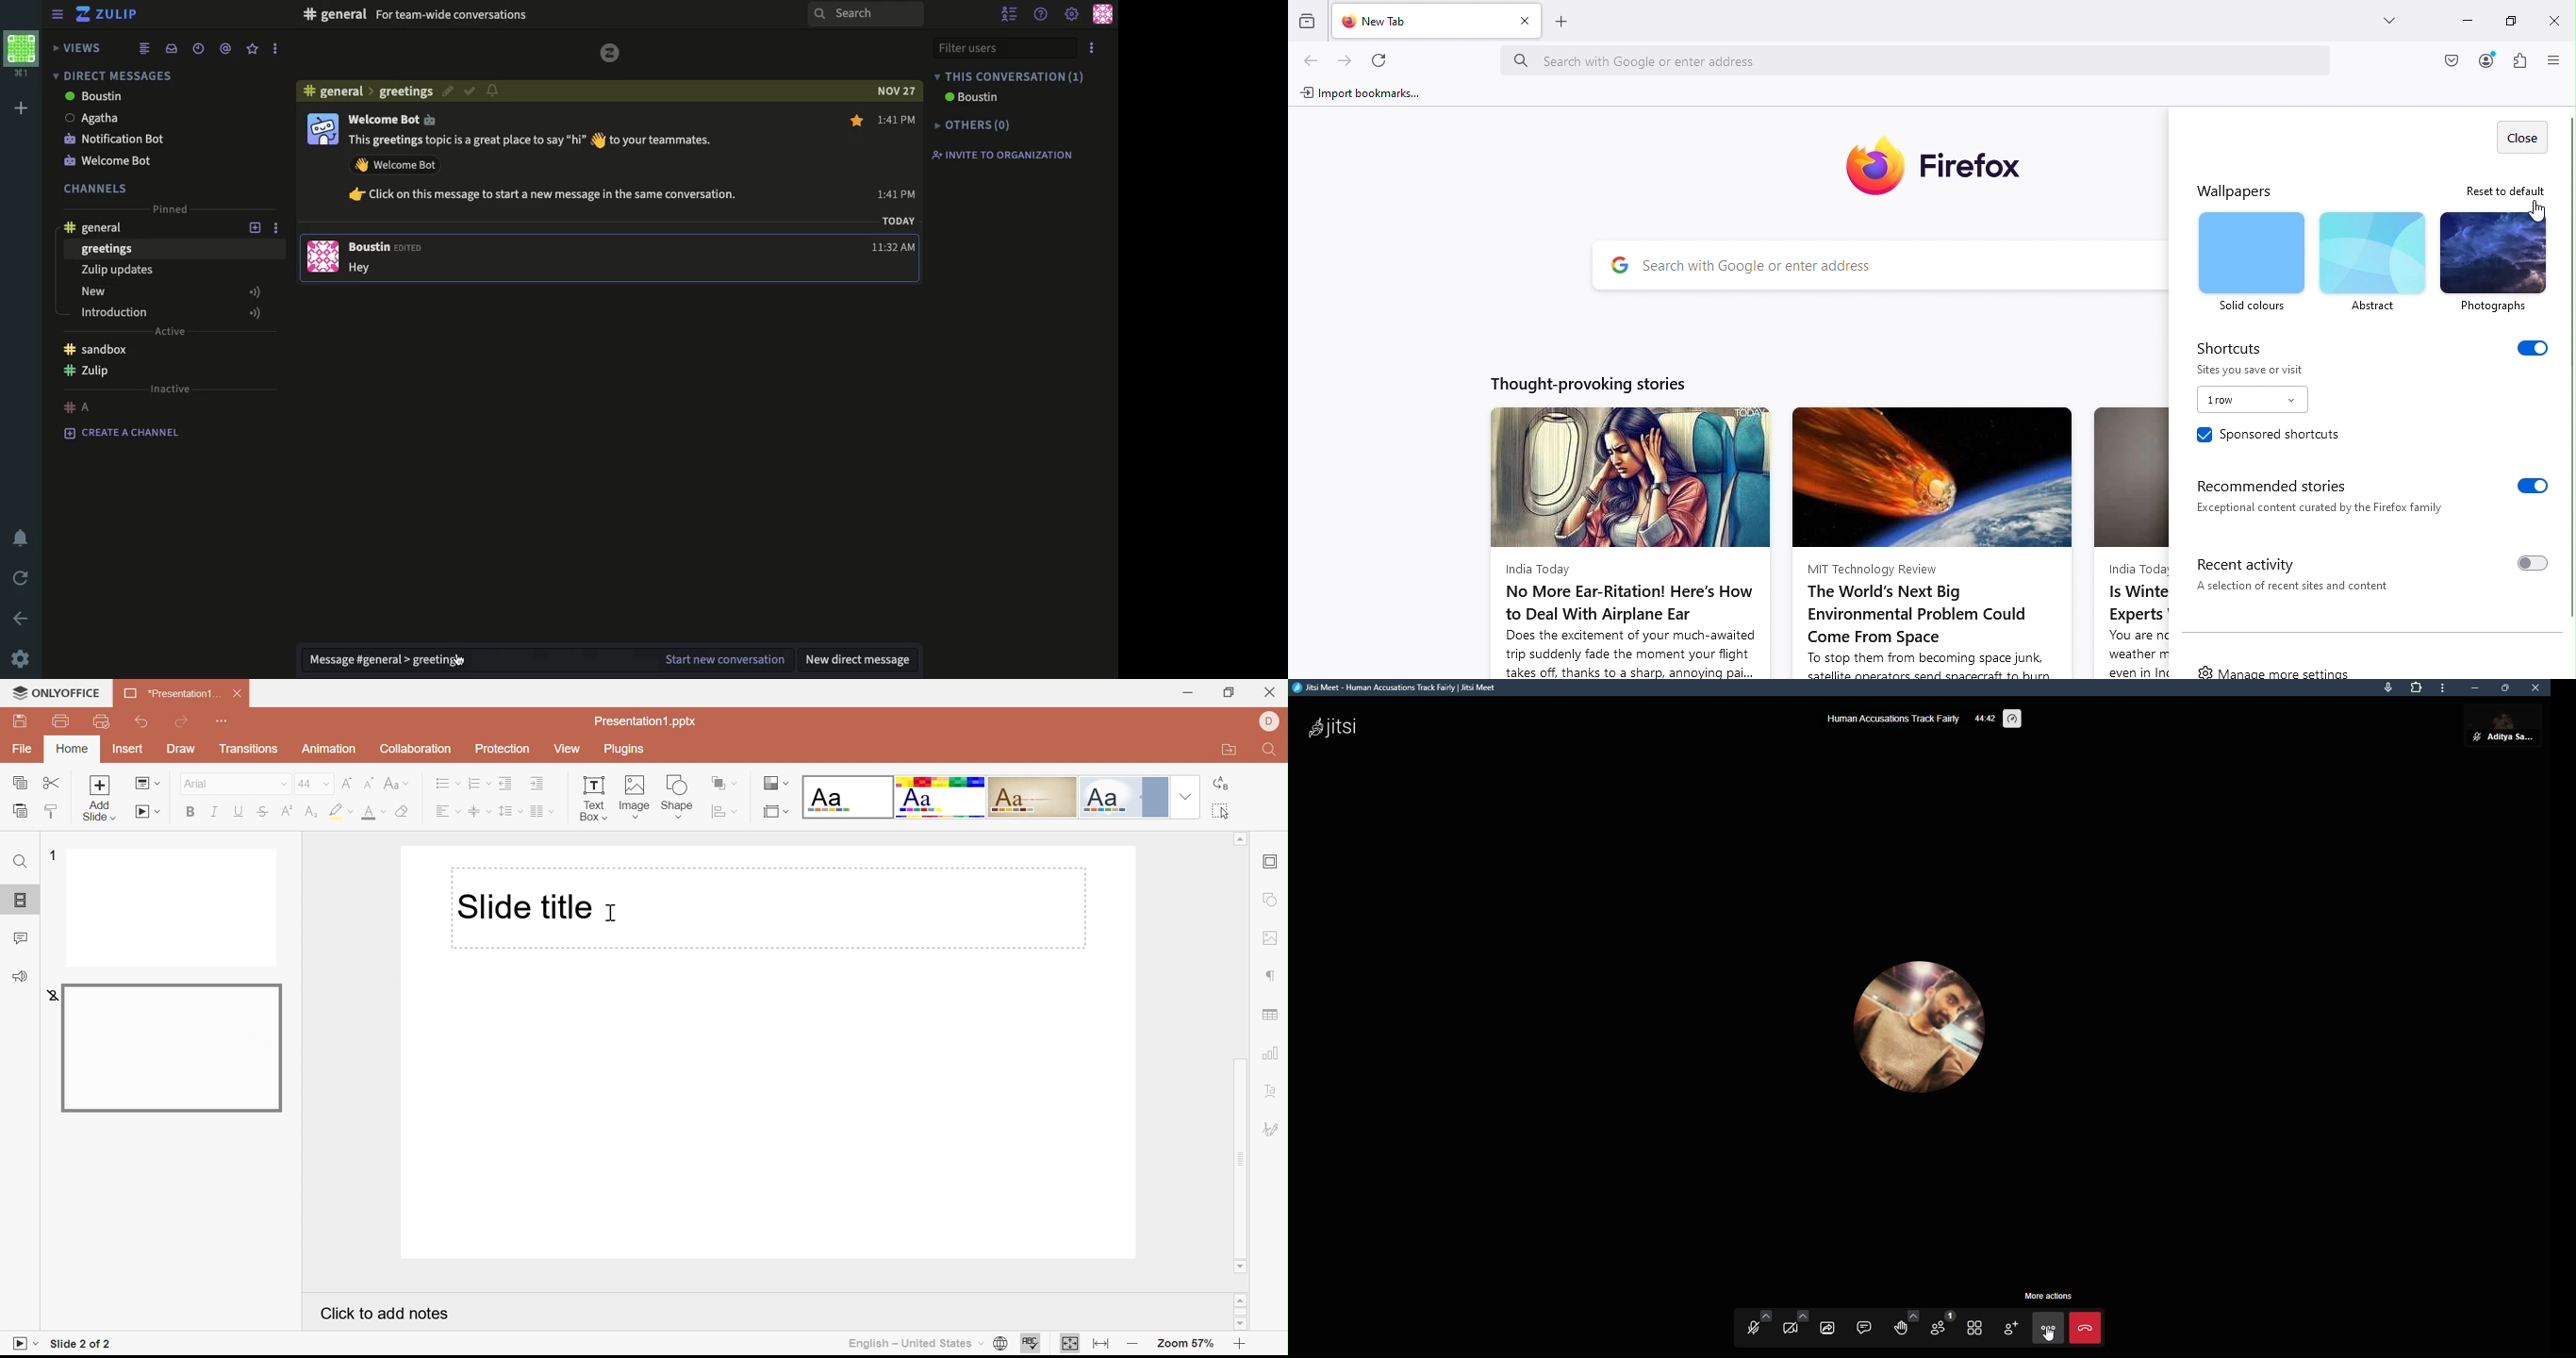  What do you see at coordinates (99, 811) in the screenshot?
I see `add slide with theme` at bounding box center [99, 811].